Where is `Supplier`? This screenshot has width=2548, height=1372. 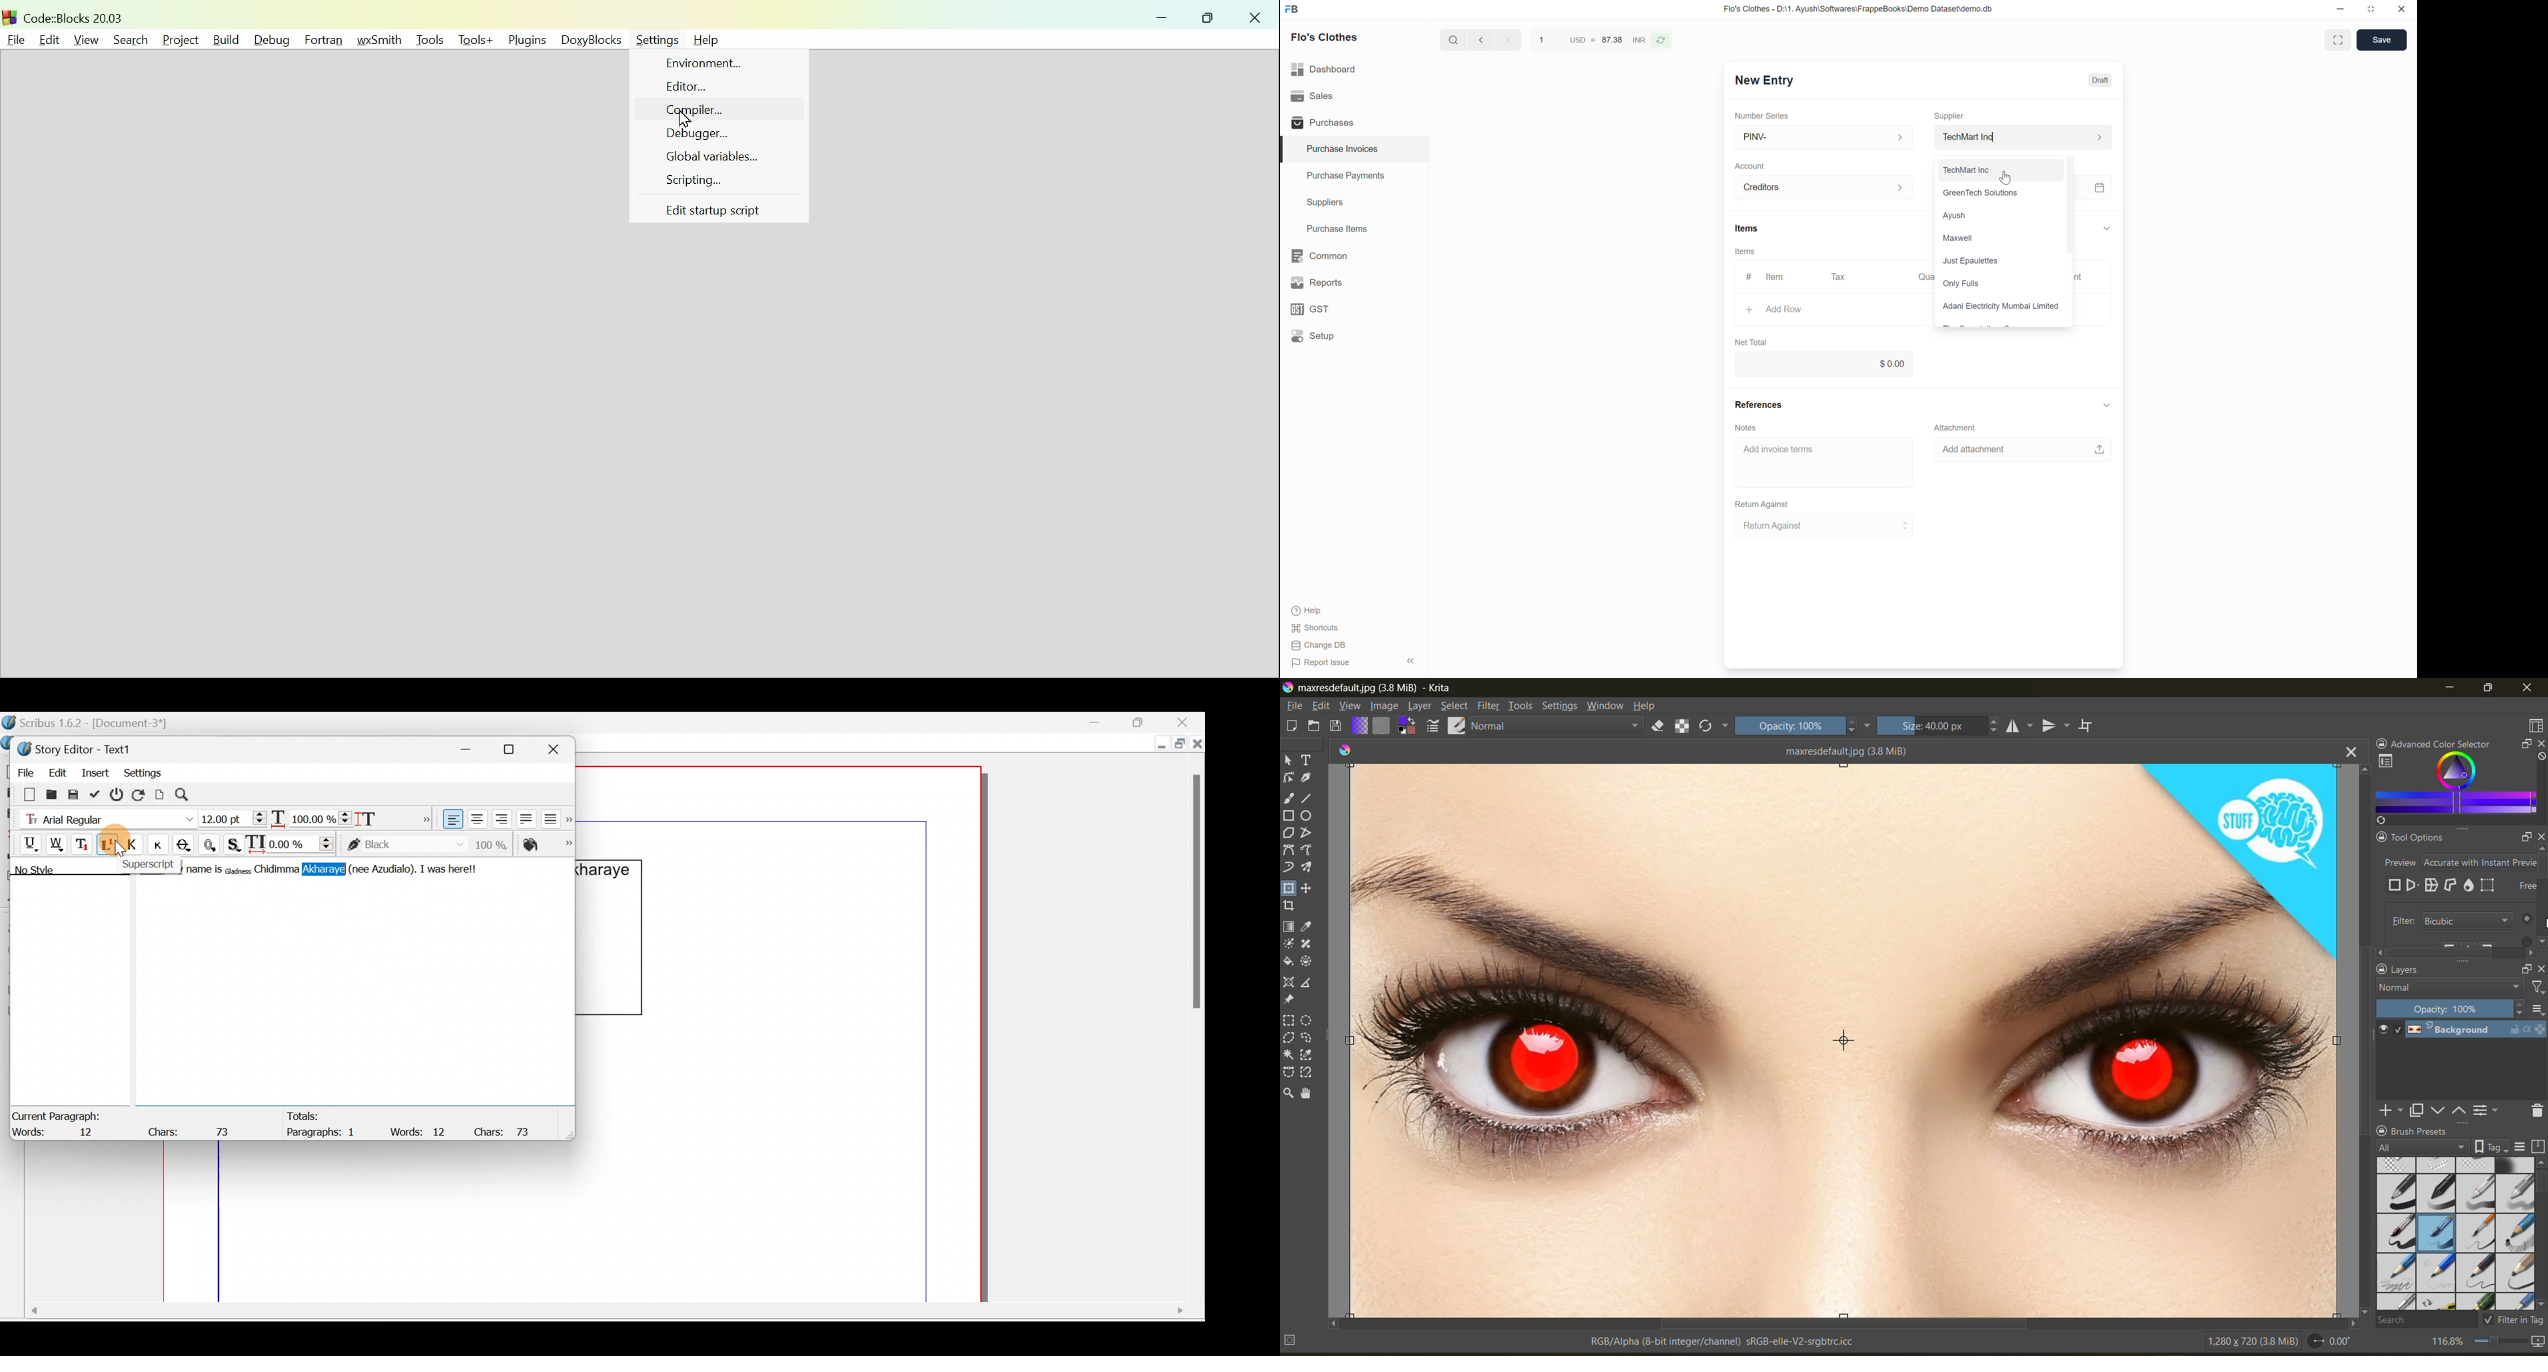
Supplier is located at coordinates (2019, 137).